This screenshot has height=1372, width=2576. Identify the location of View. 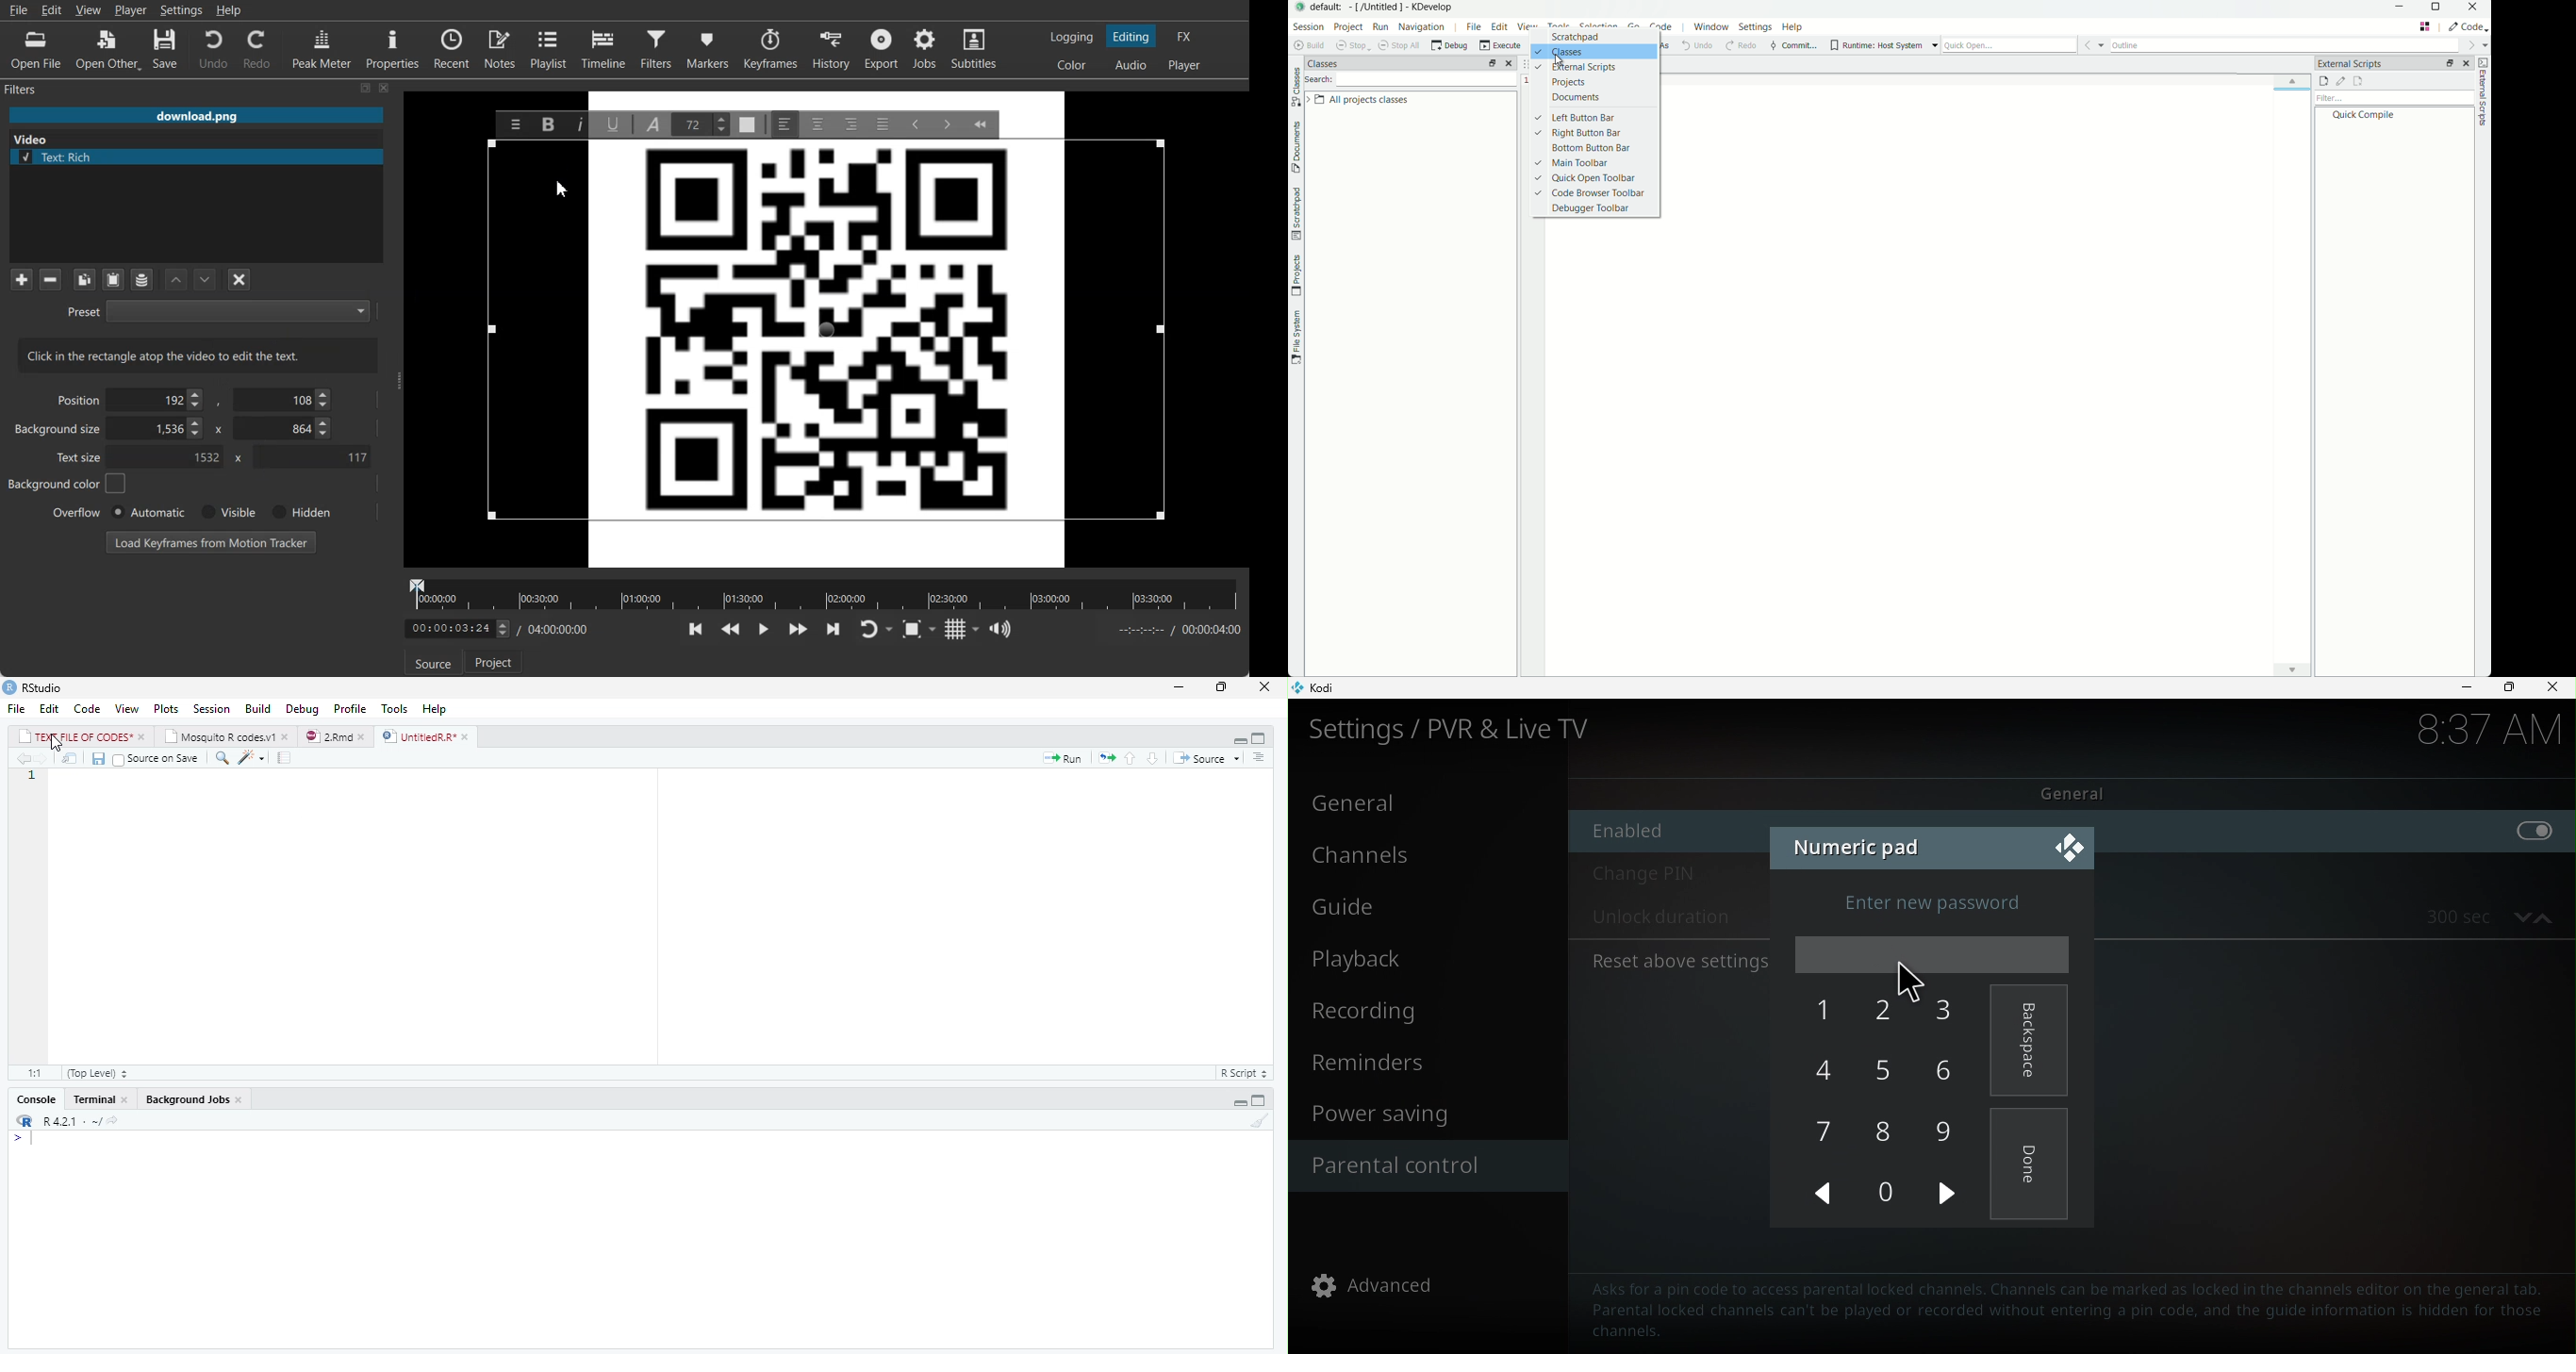
(127, 707).